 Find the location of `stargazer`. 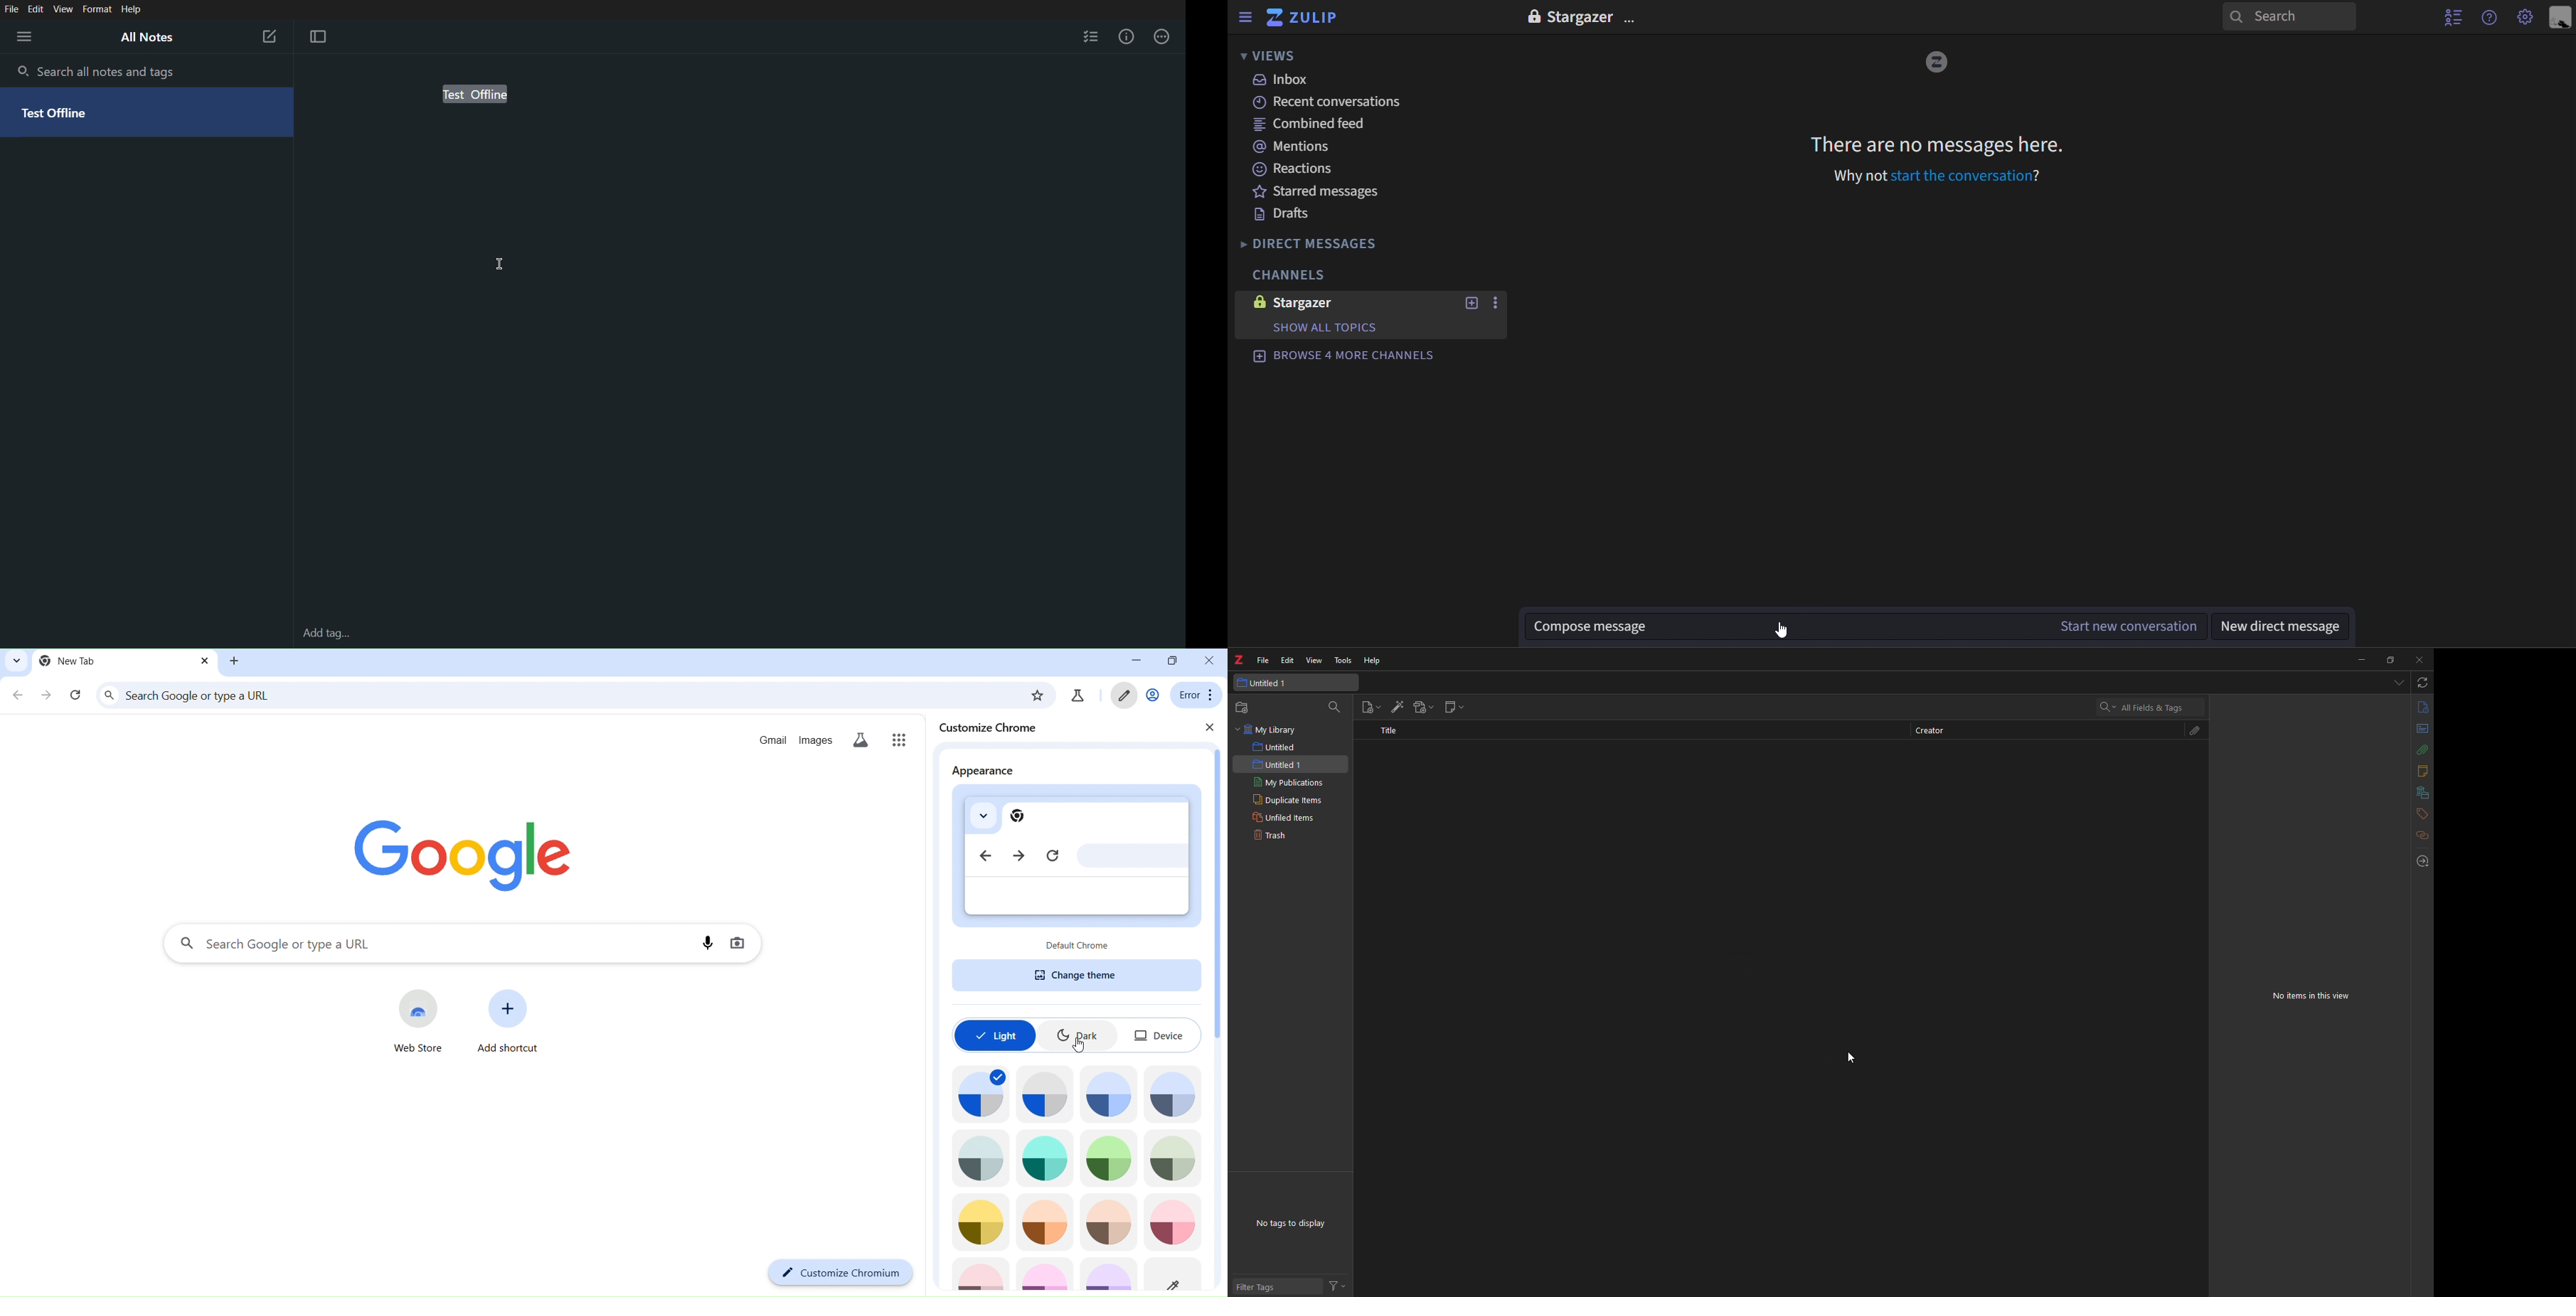

stargazer is located at coordinates (1322, 304).